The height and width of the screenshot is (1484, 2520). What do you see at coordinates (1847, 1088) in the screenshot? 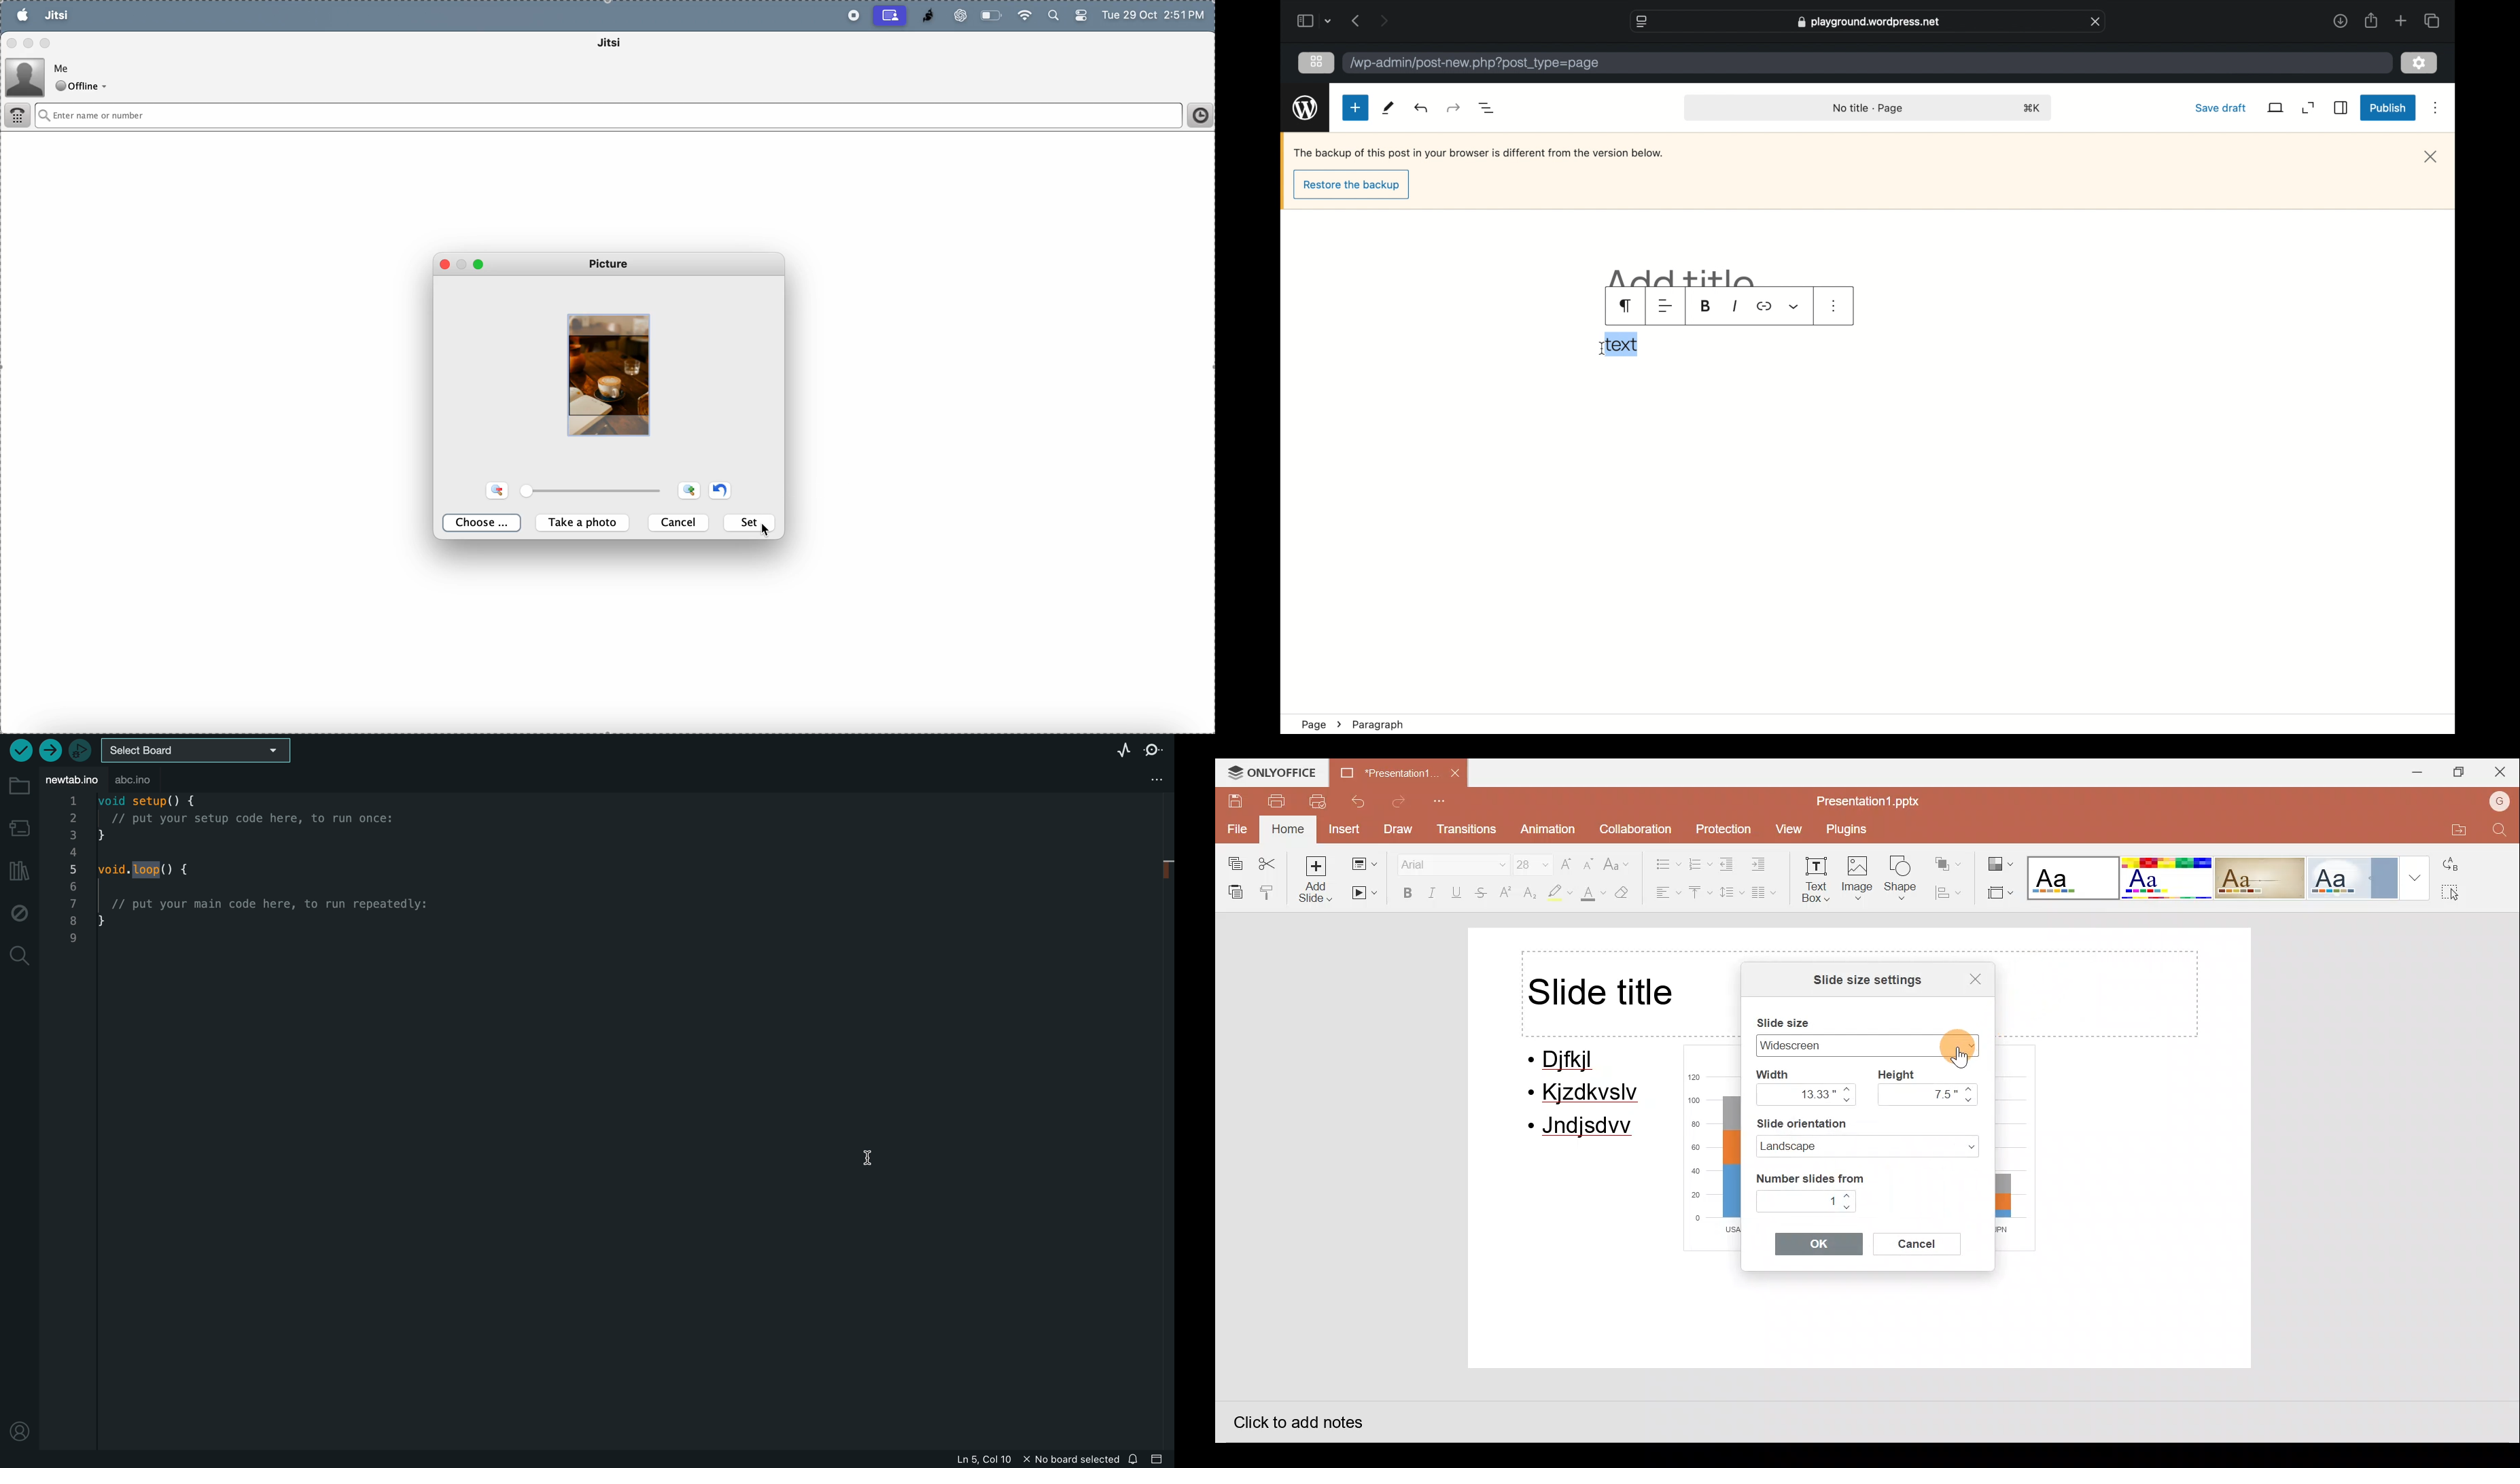
I see `Navigate up` at bounding box center [1847, 1088].